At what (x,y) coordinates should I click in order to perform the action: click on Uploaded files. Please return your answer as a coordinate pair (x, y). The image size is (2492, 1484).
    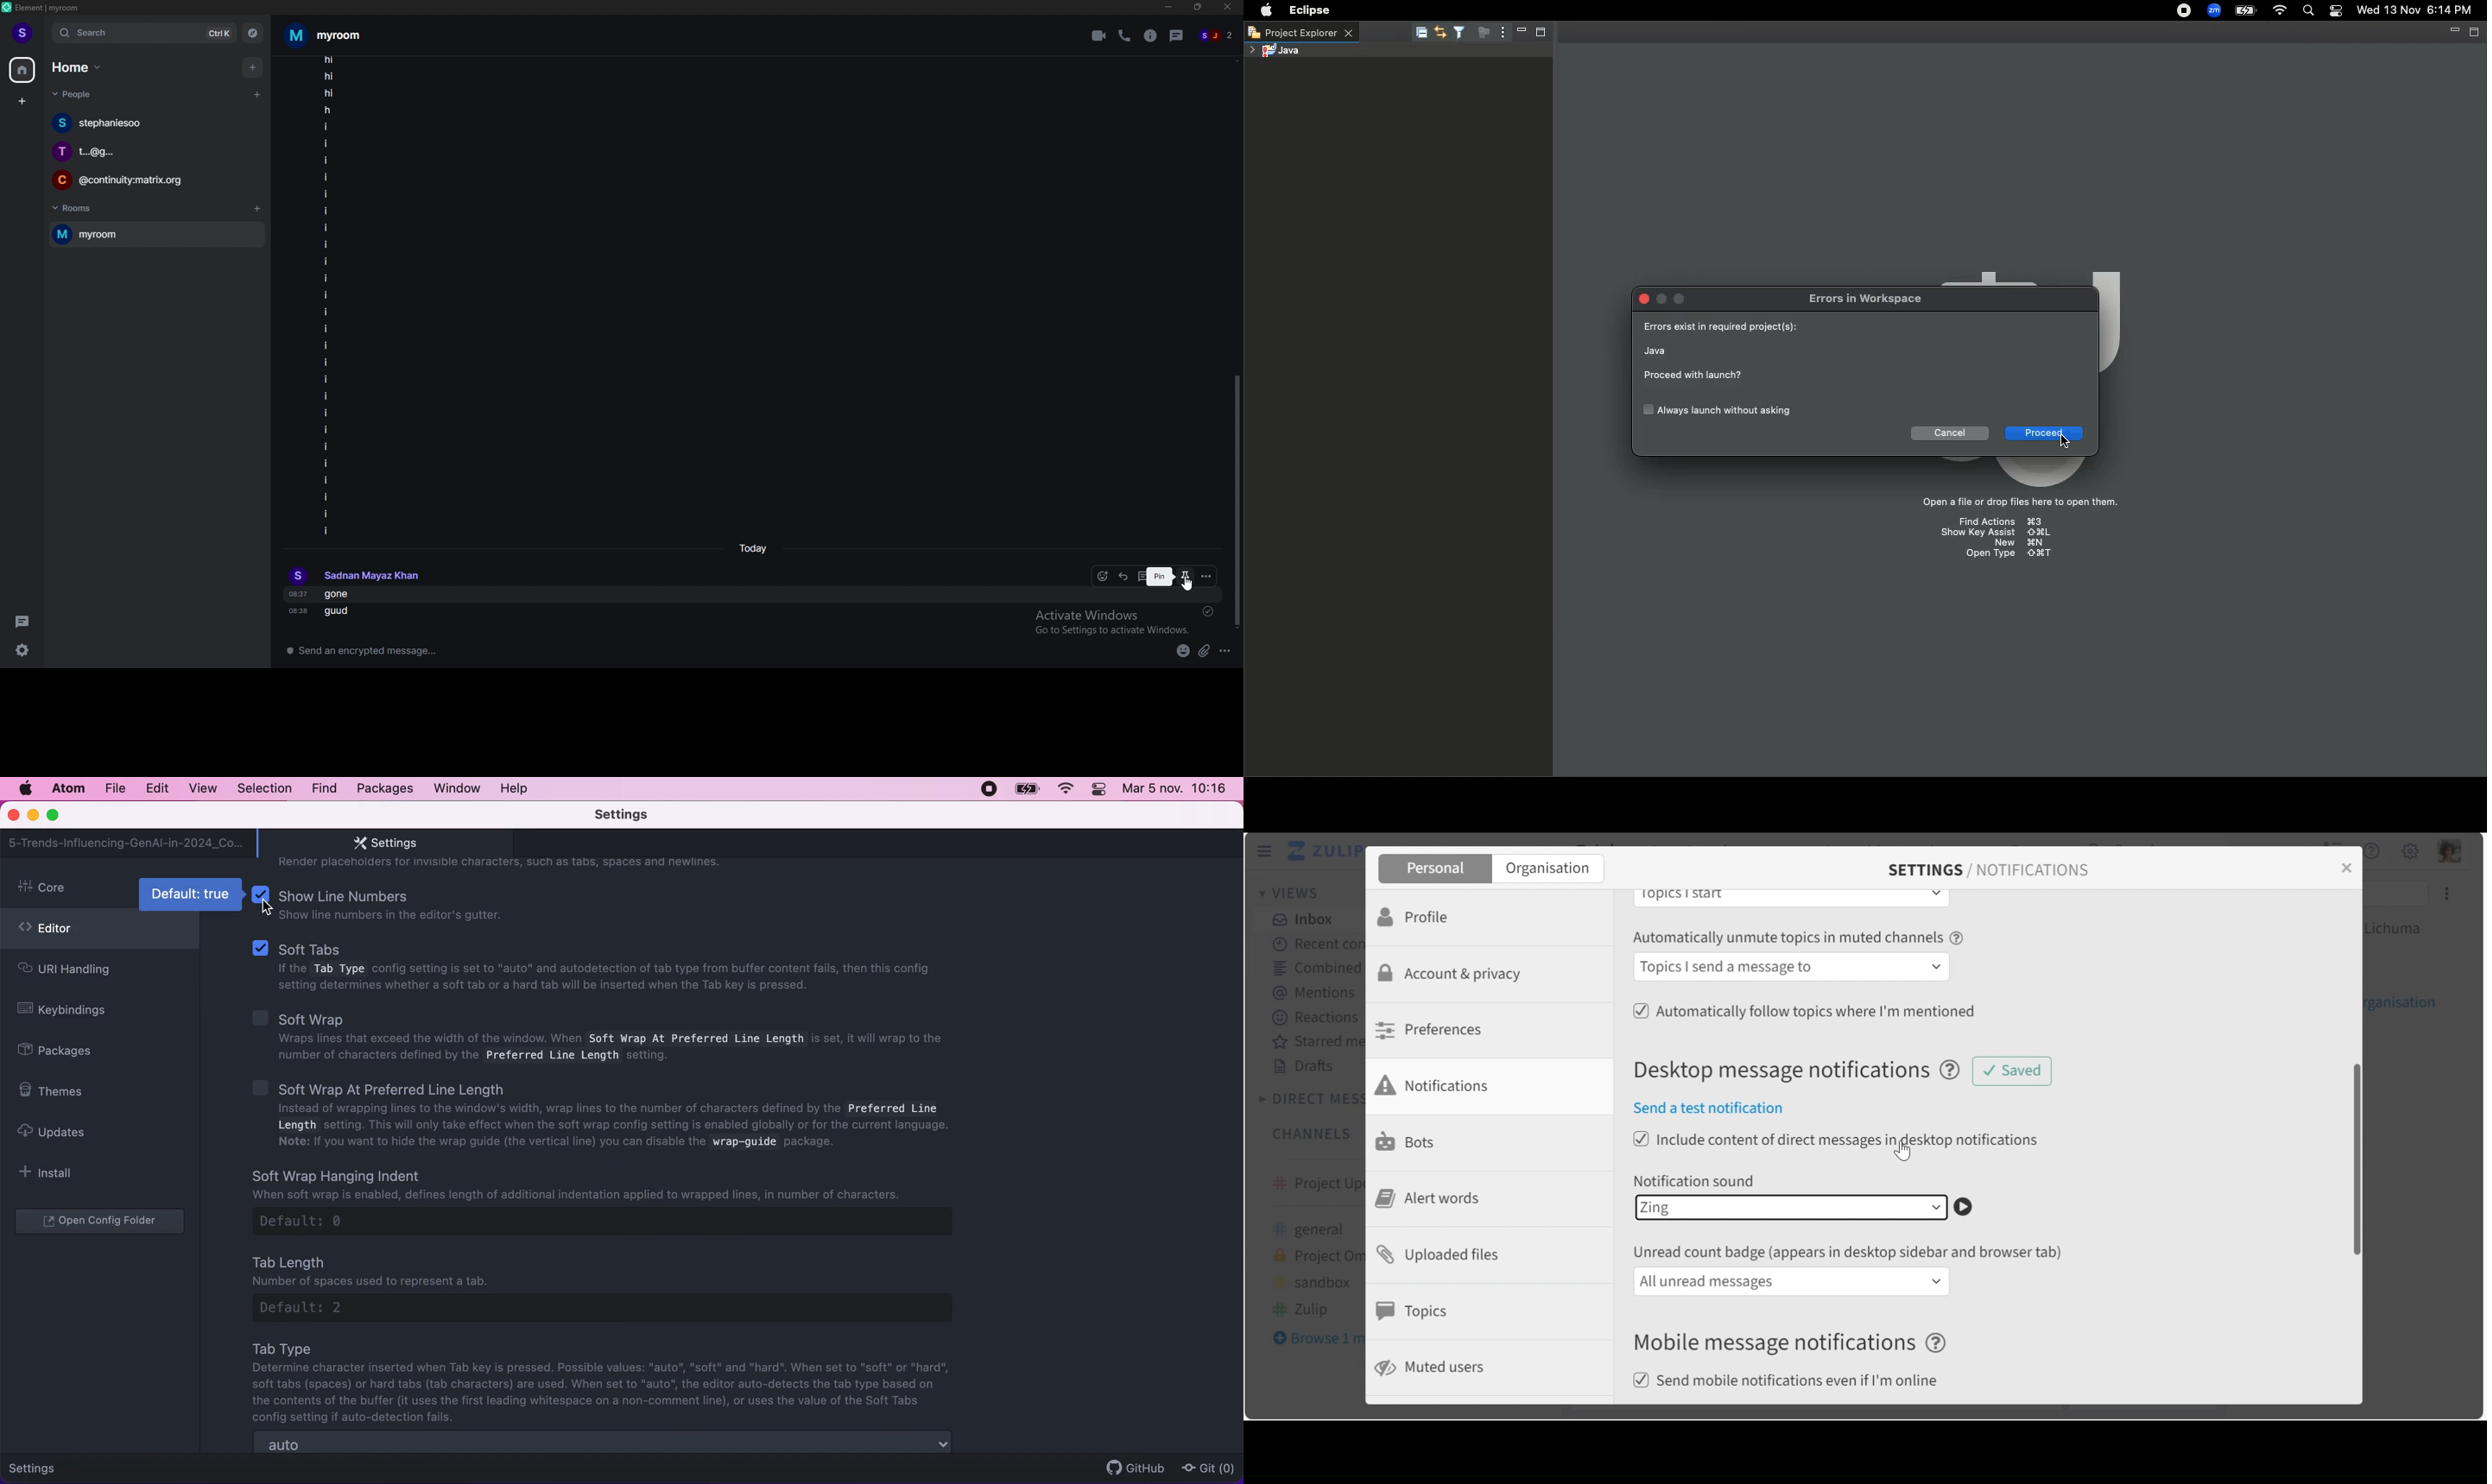
    Looking at the image, I should click on (1444, 1254).